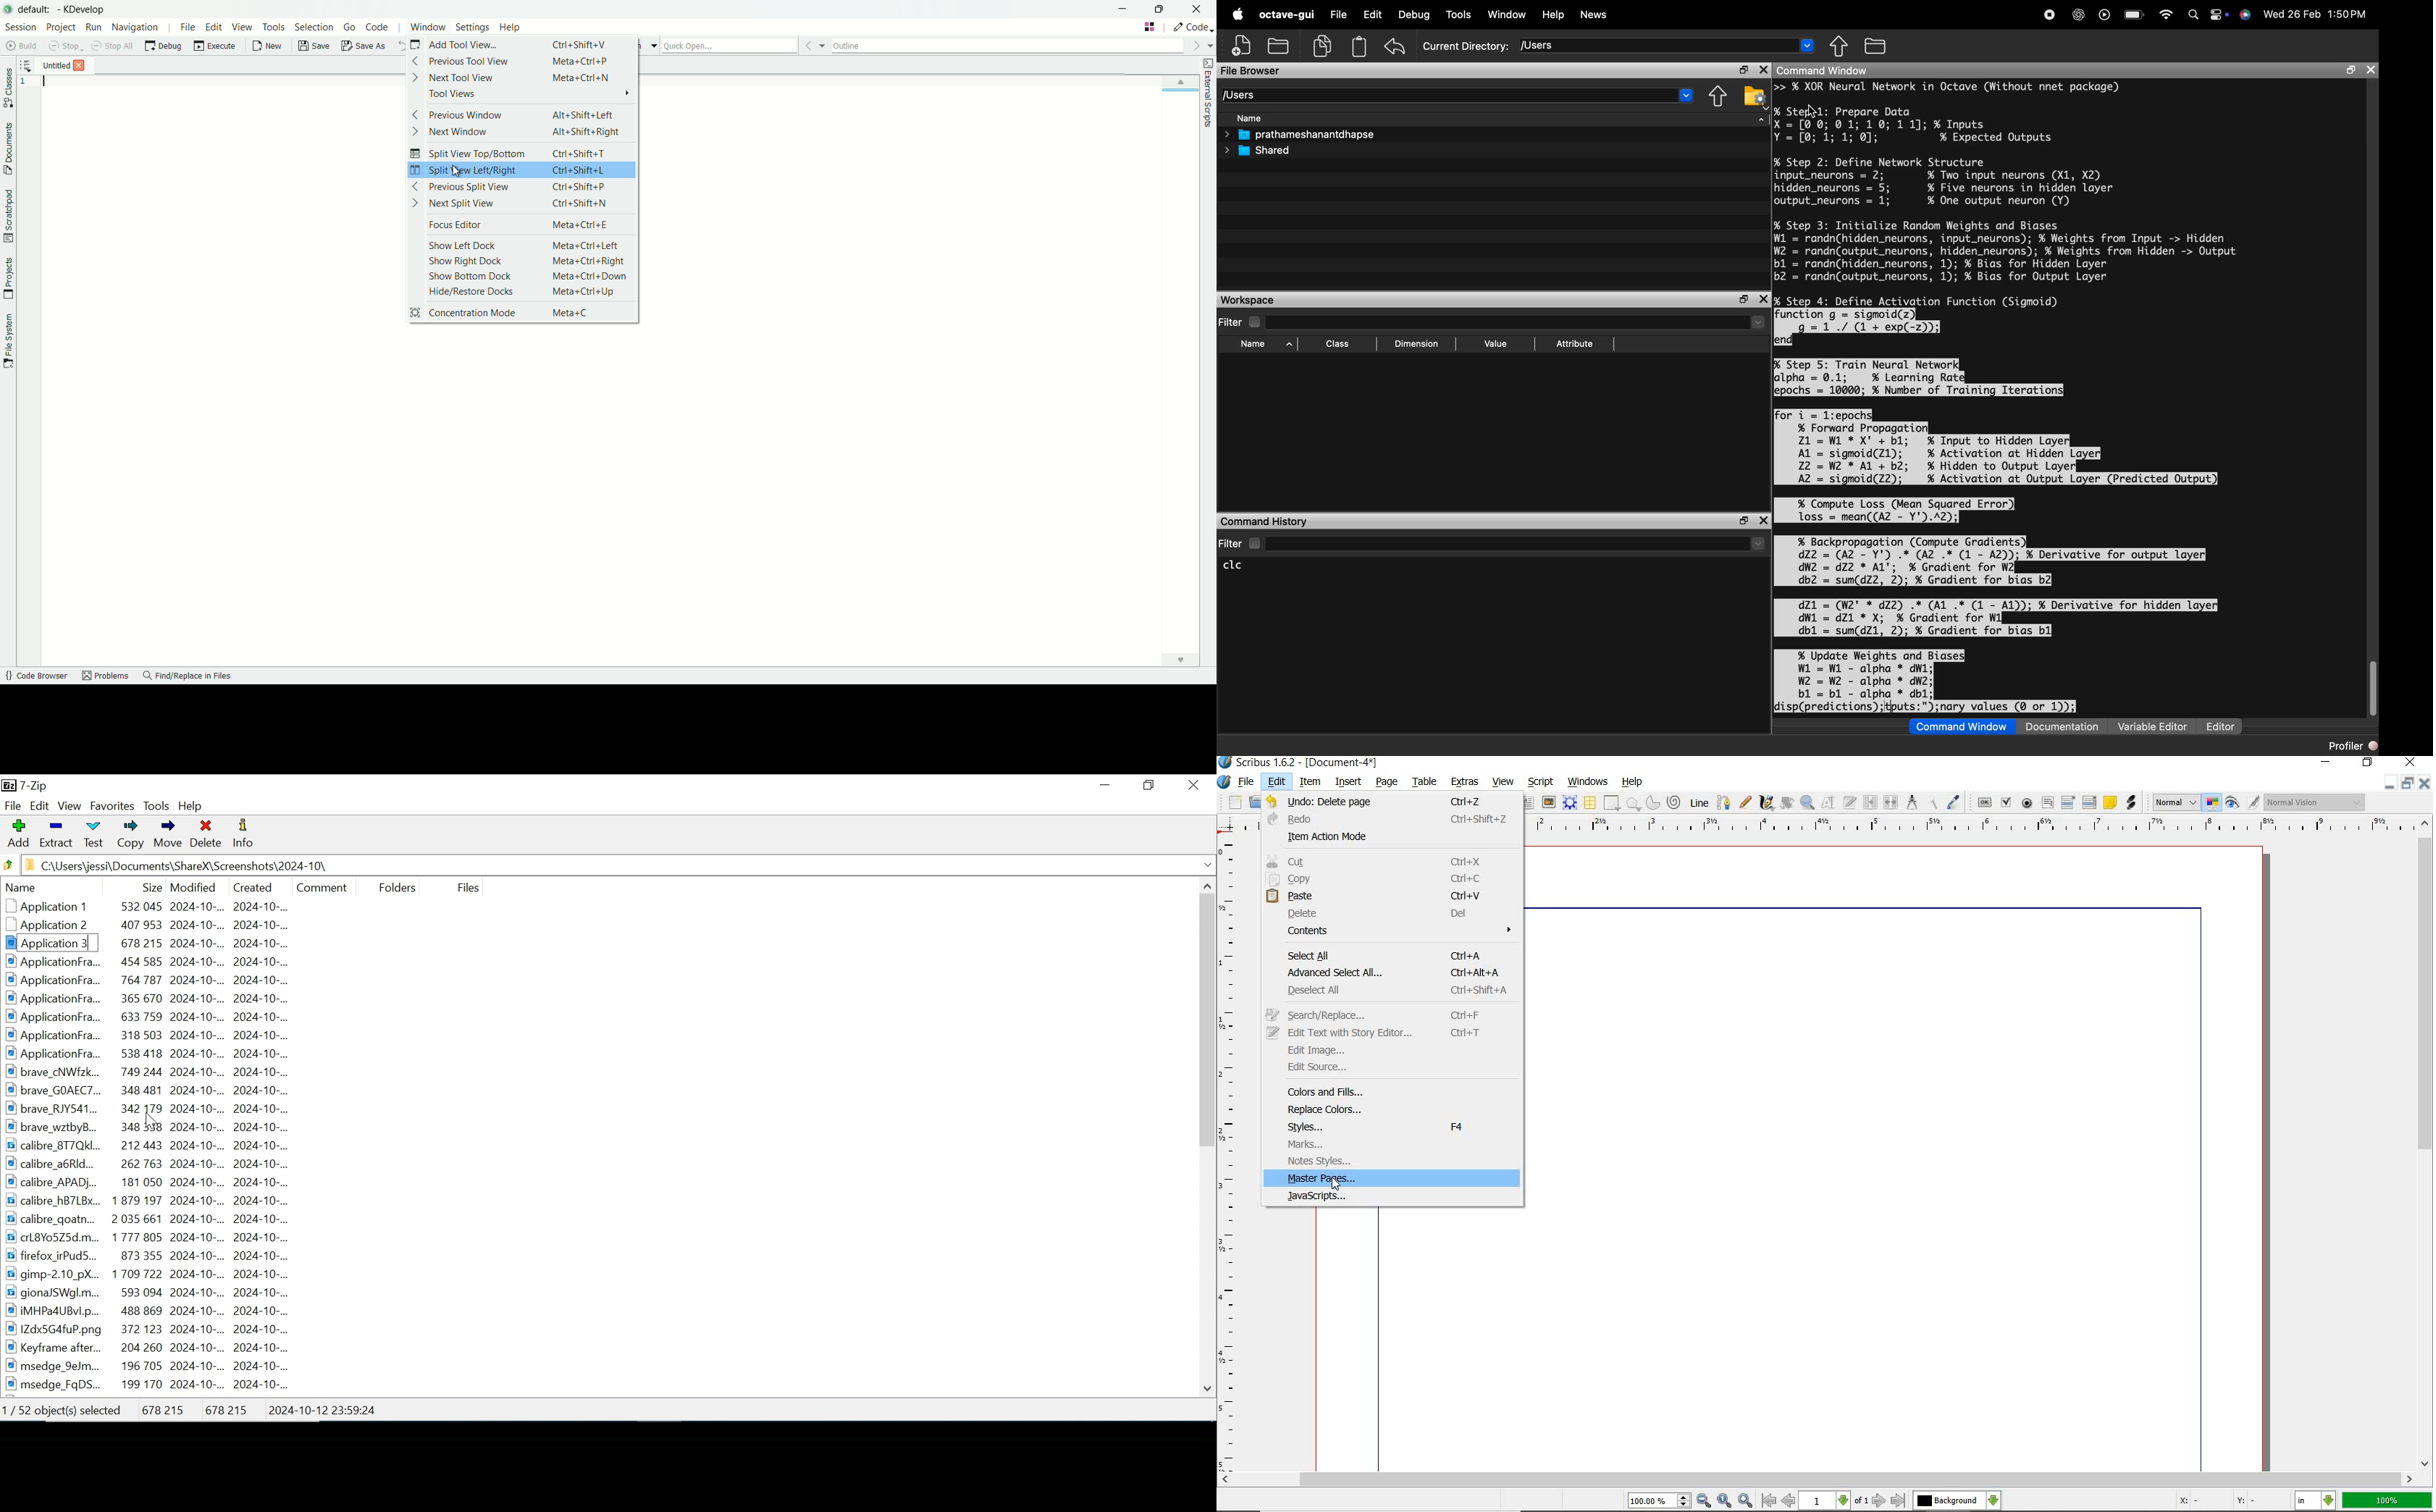 The image size is (2436, 1512). I want to click on new, so click(1230, 802).